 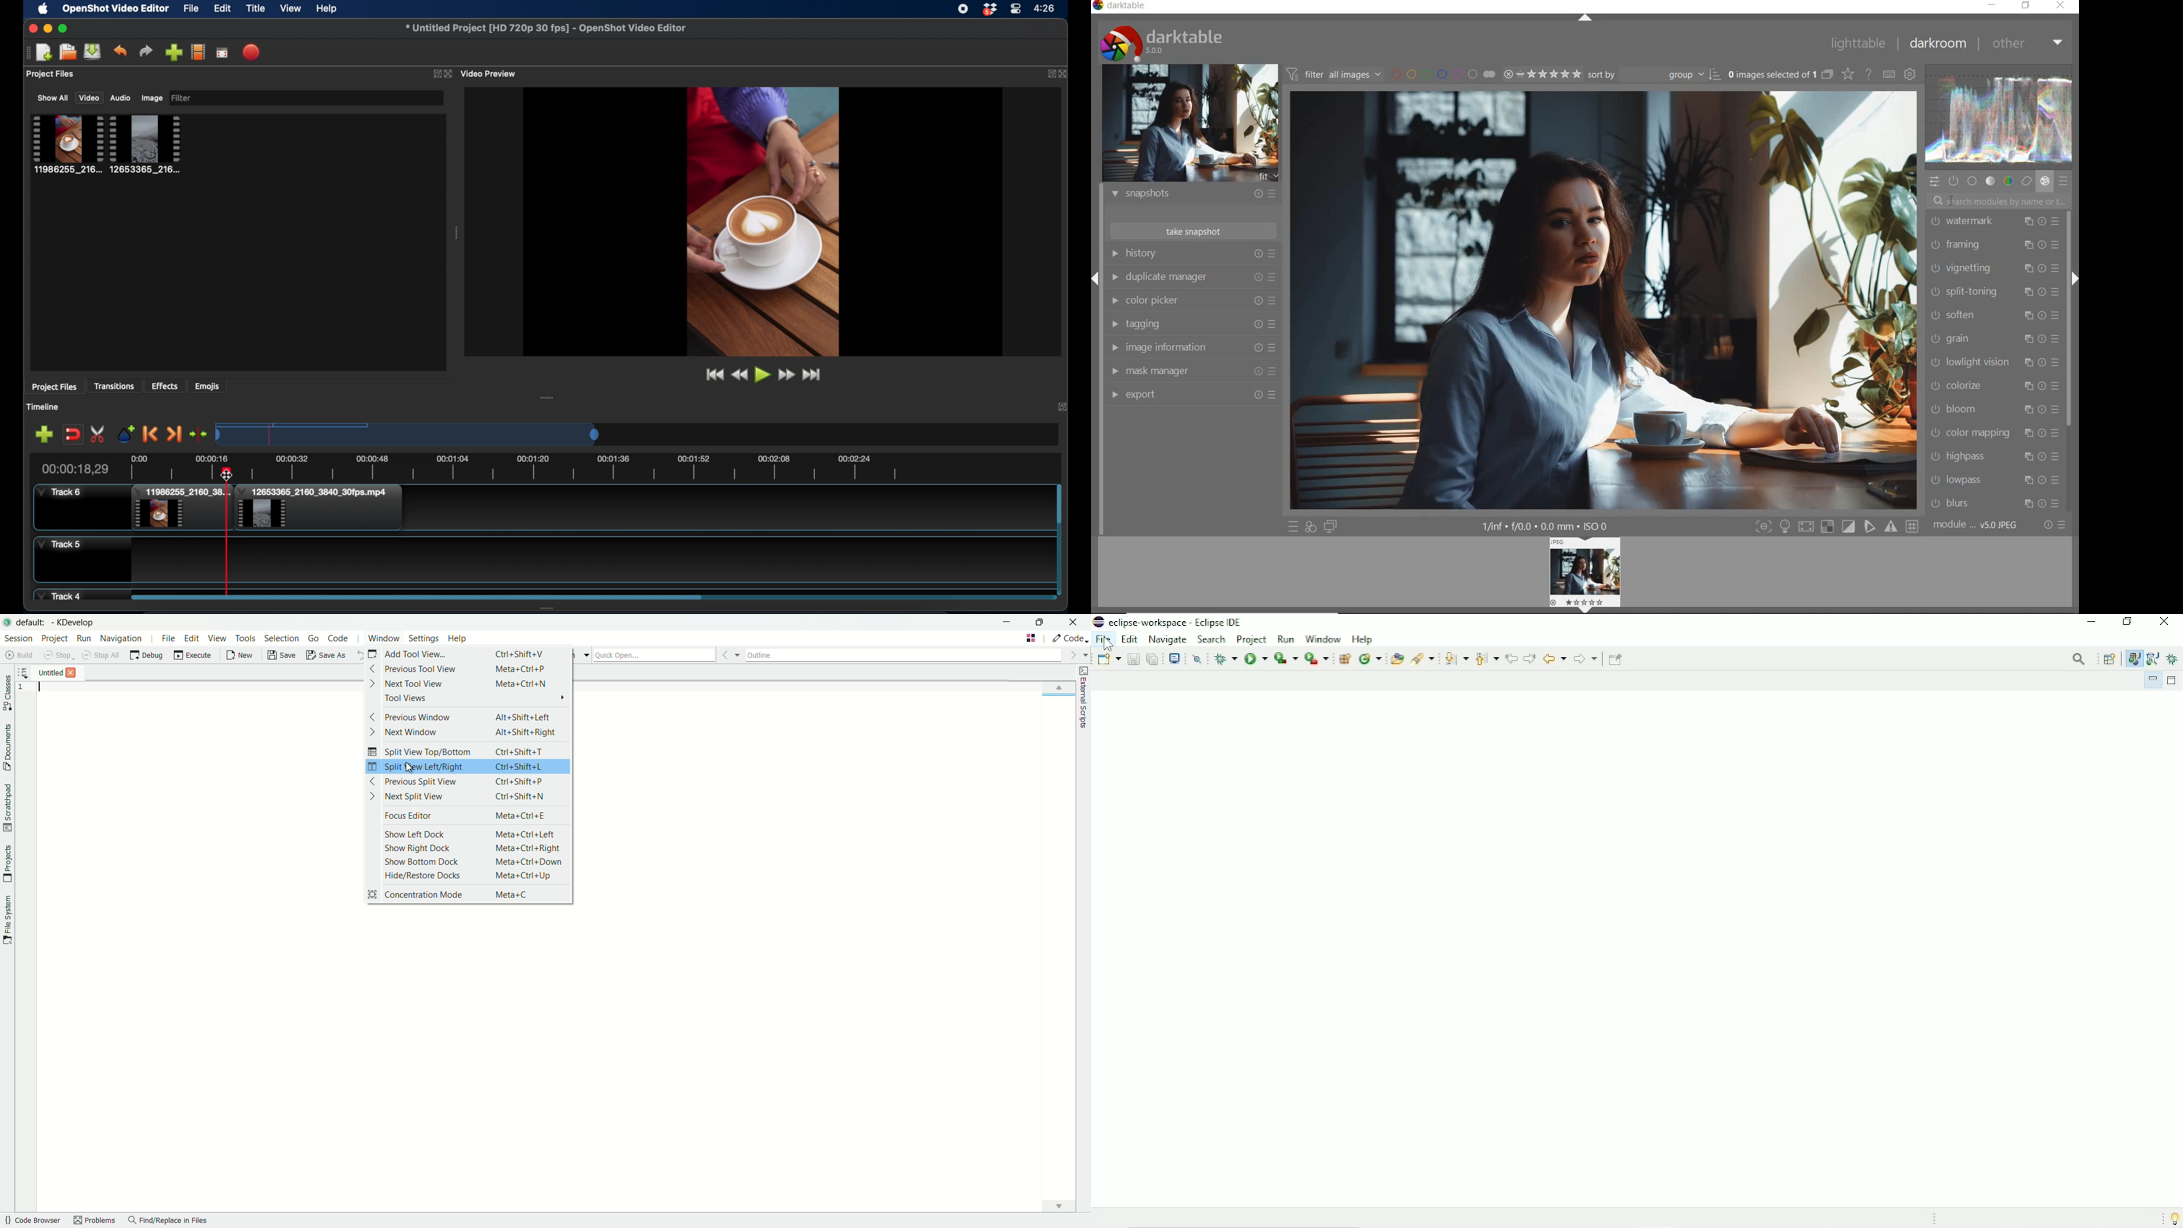 What do you see at coordinates (1194, 301) in the screenshot?
I see `color picker` at bounding box center [1194, 301].